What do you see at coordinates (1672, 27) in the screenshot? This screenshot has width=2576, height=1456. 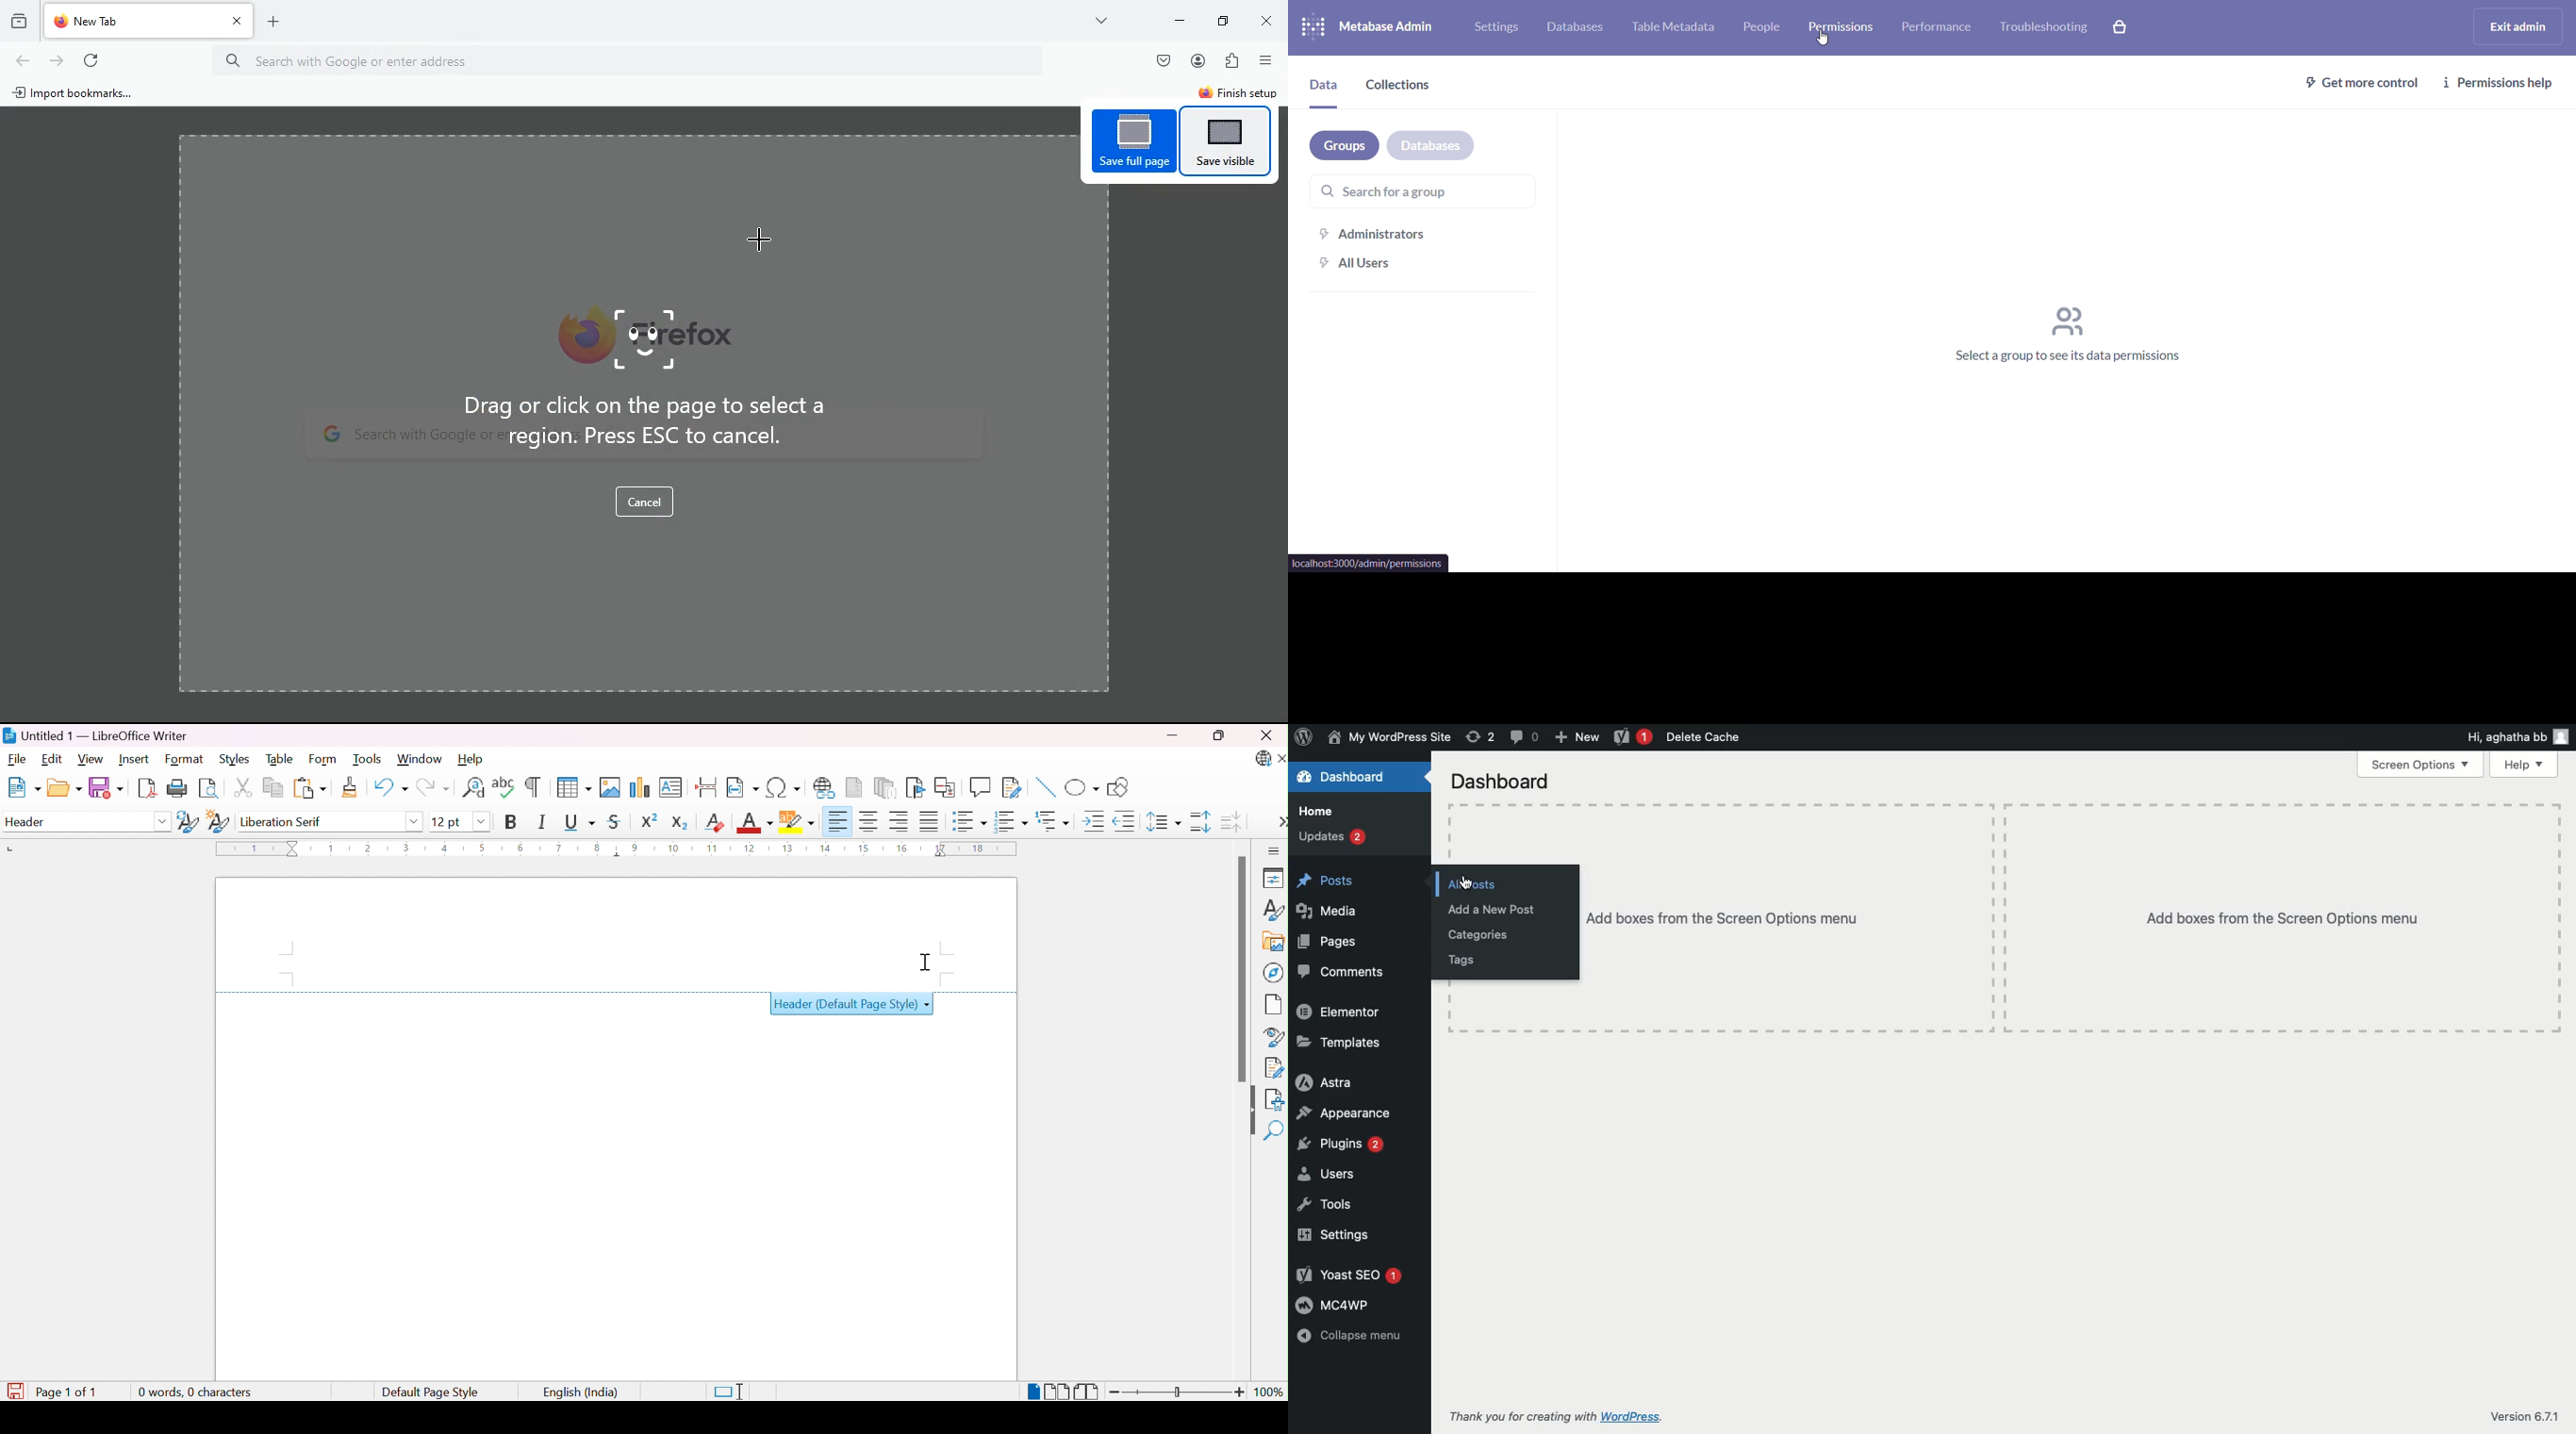 I see `table metadata` at bounding box center [1672, 27].